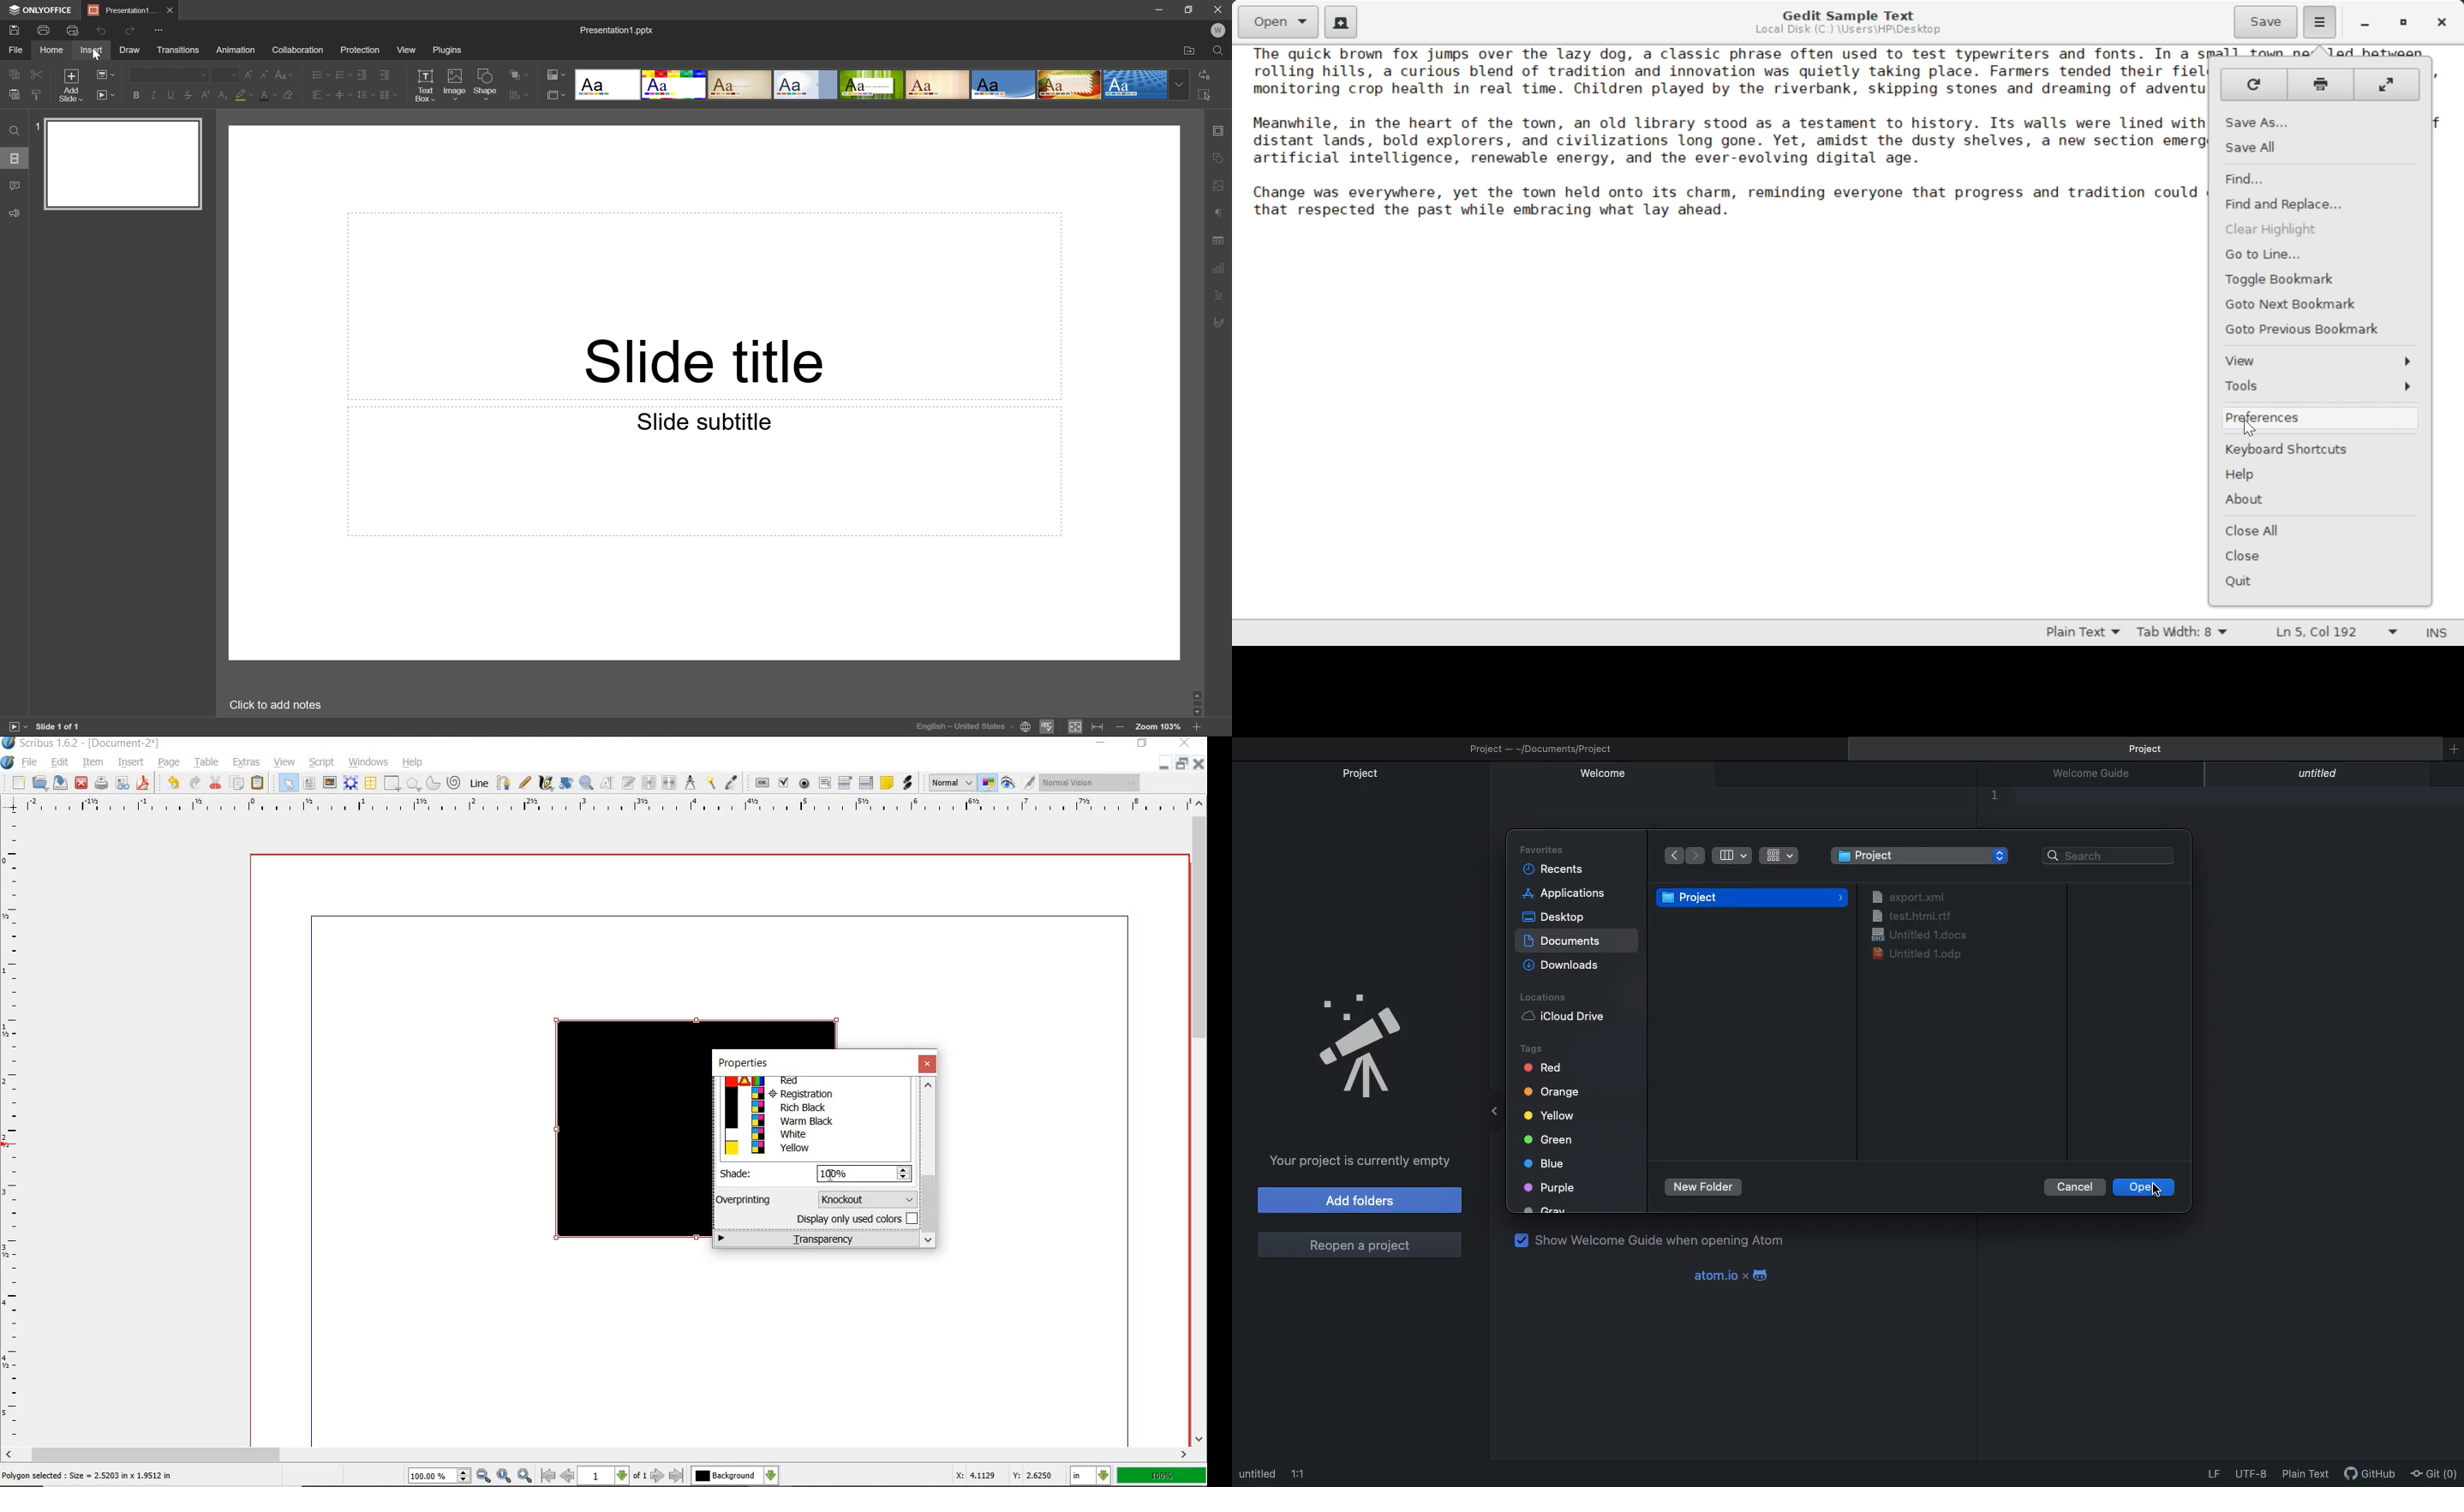 The height and width of the screenshot is (1512, 2464). I want to click on select item, so click(285, 783).